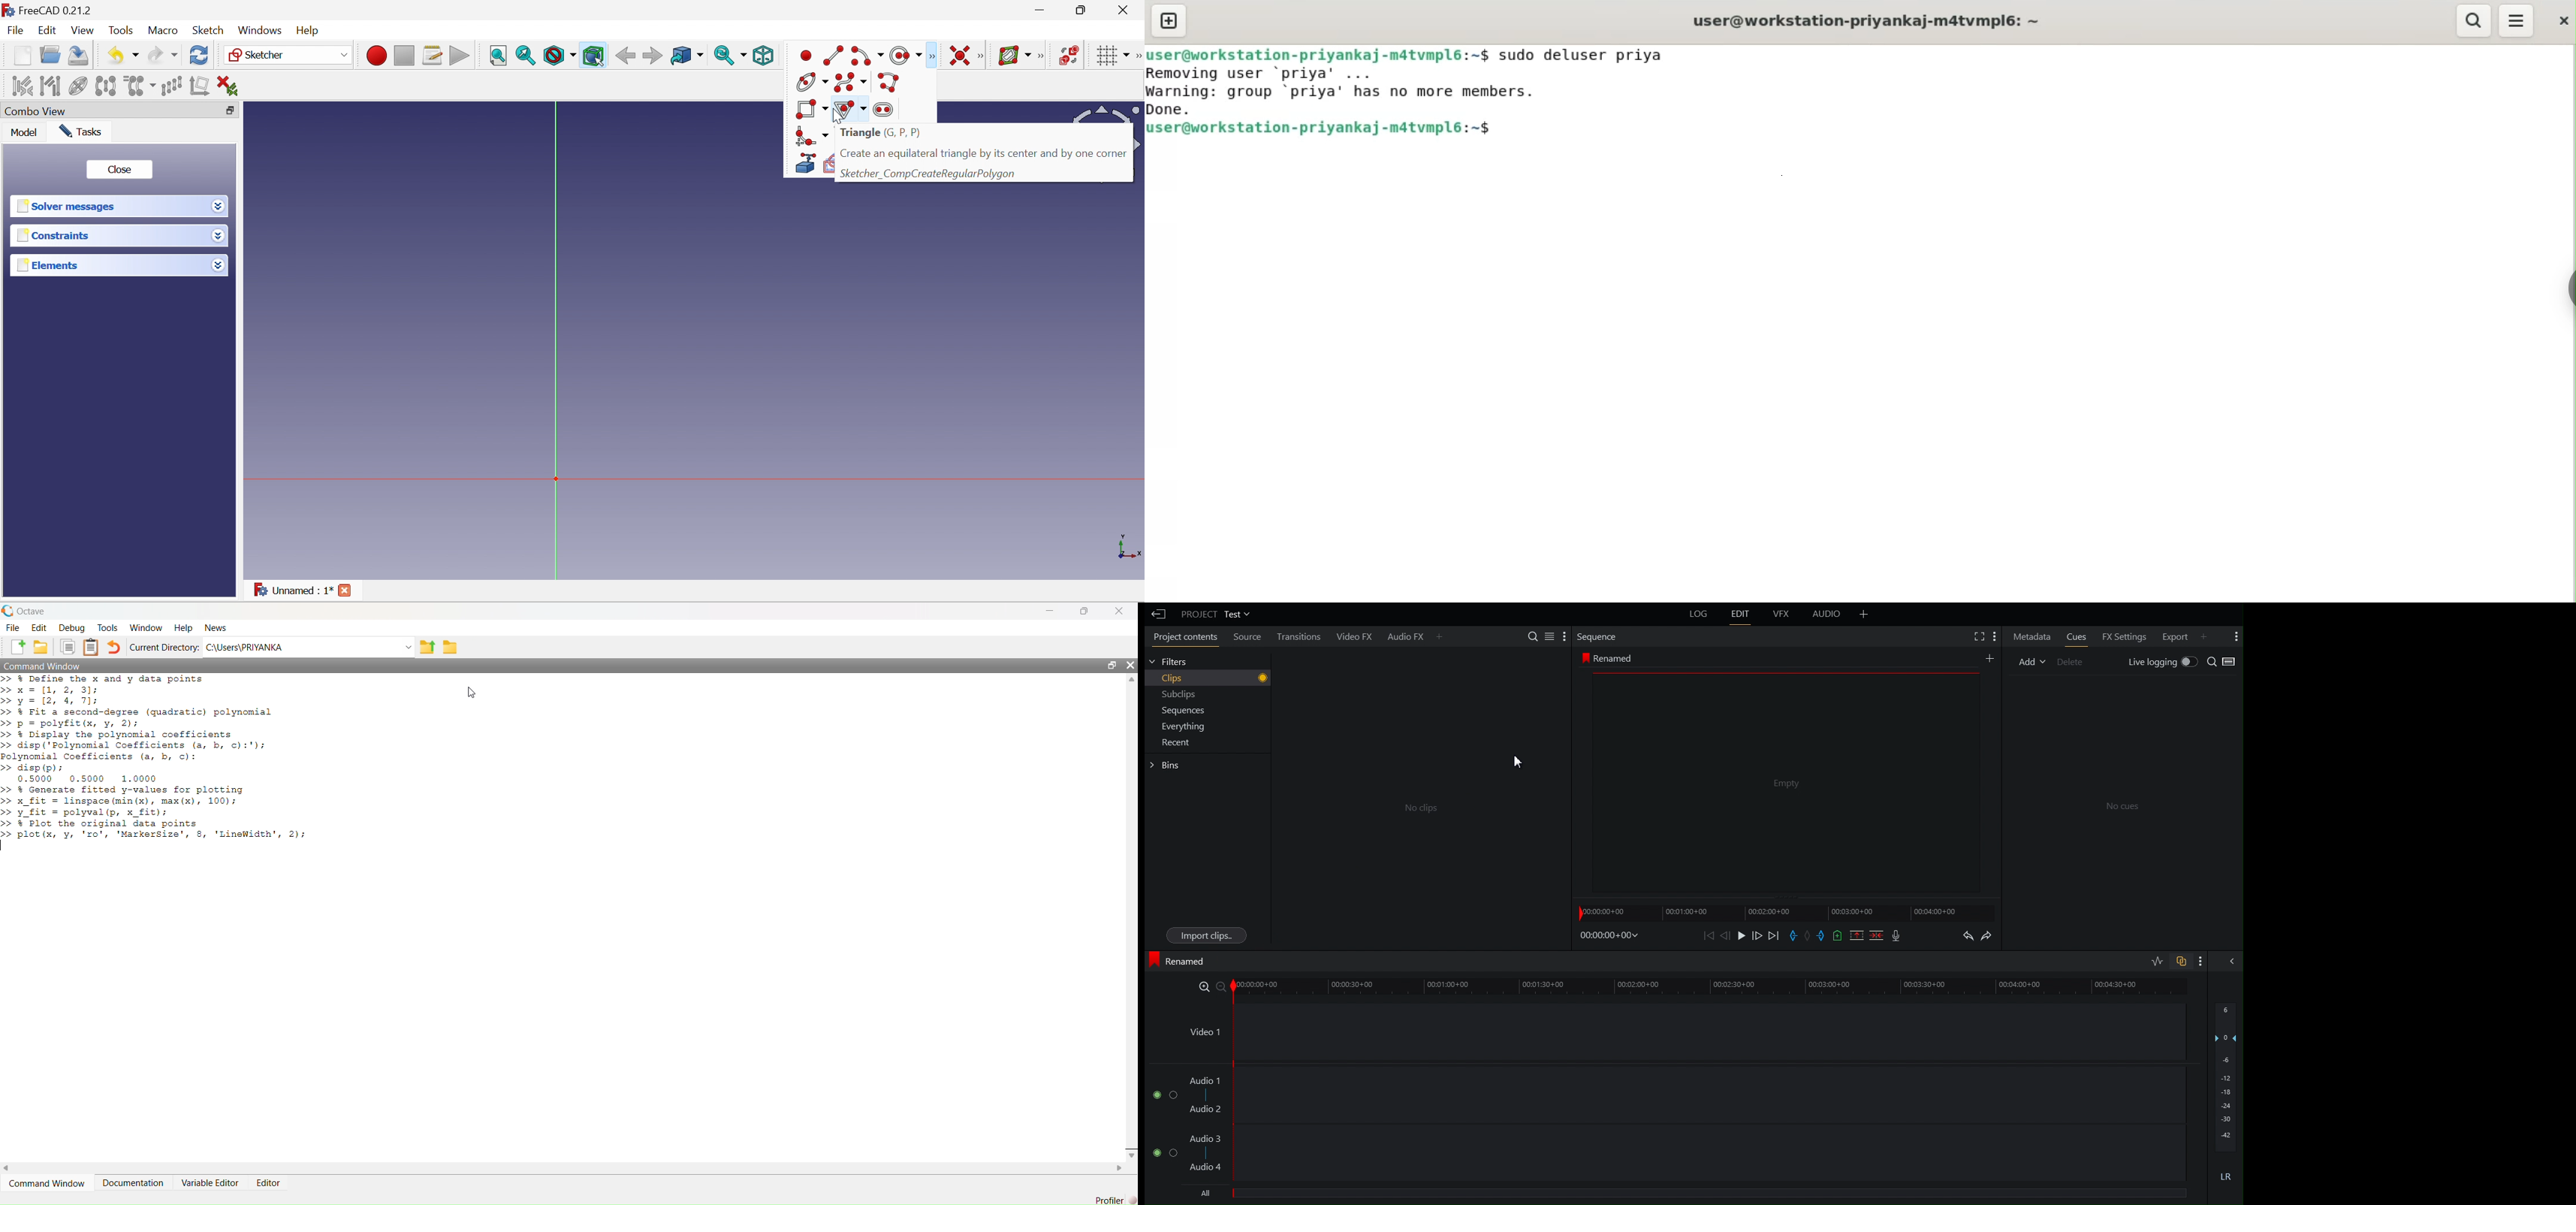 This screenshot has width=2576, height=1232. What do you see at coordinates (146, 629) in the screenshot?
I see `Window` at bounding box center [146, 629].